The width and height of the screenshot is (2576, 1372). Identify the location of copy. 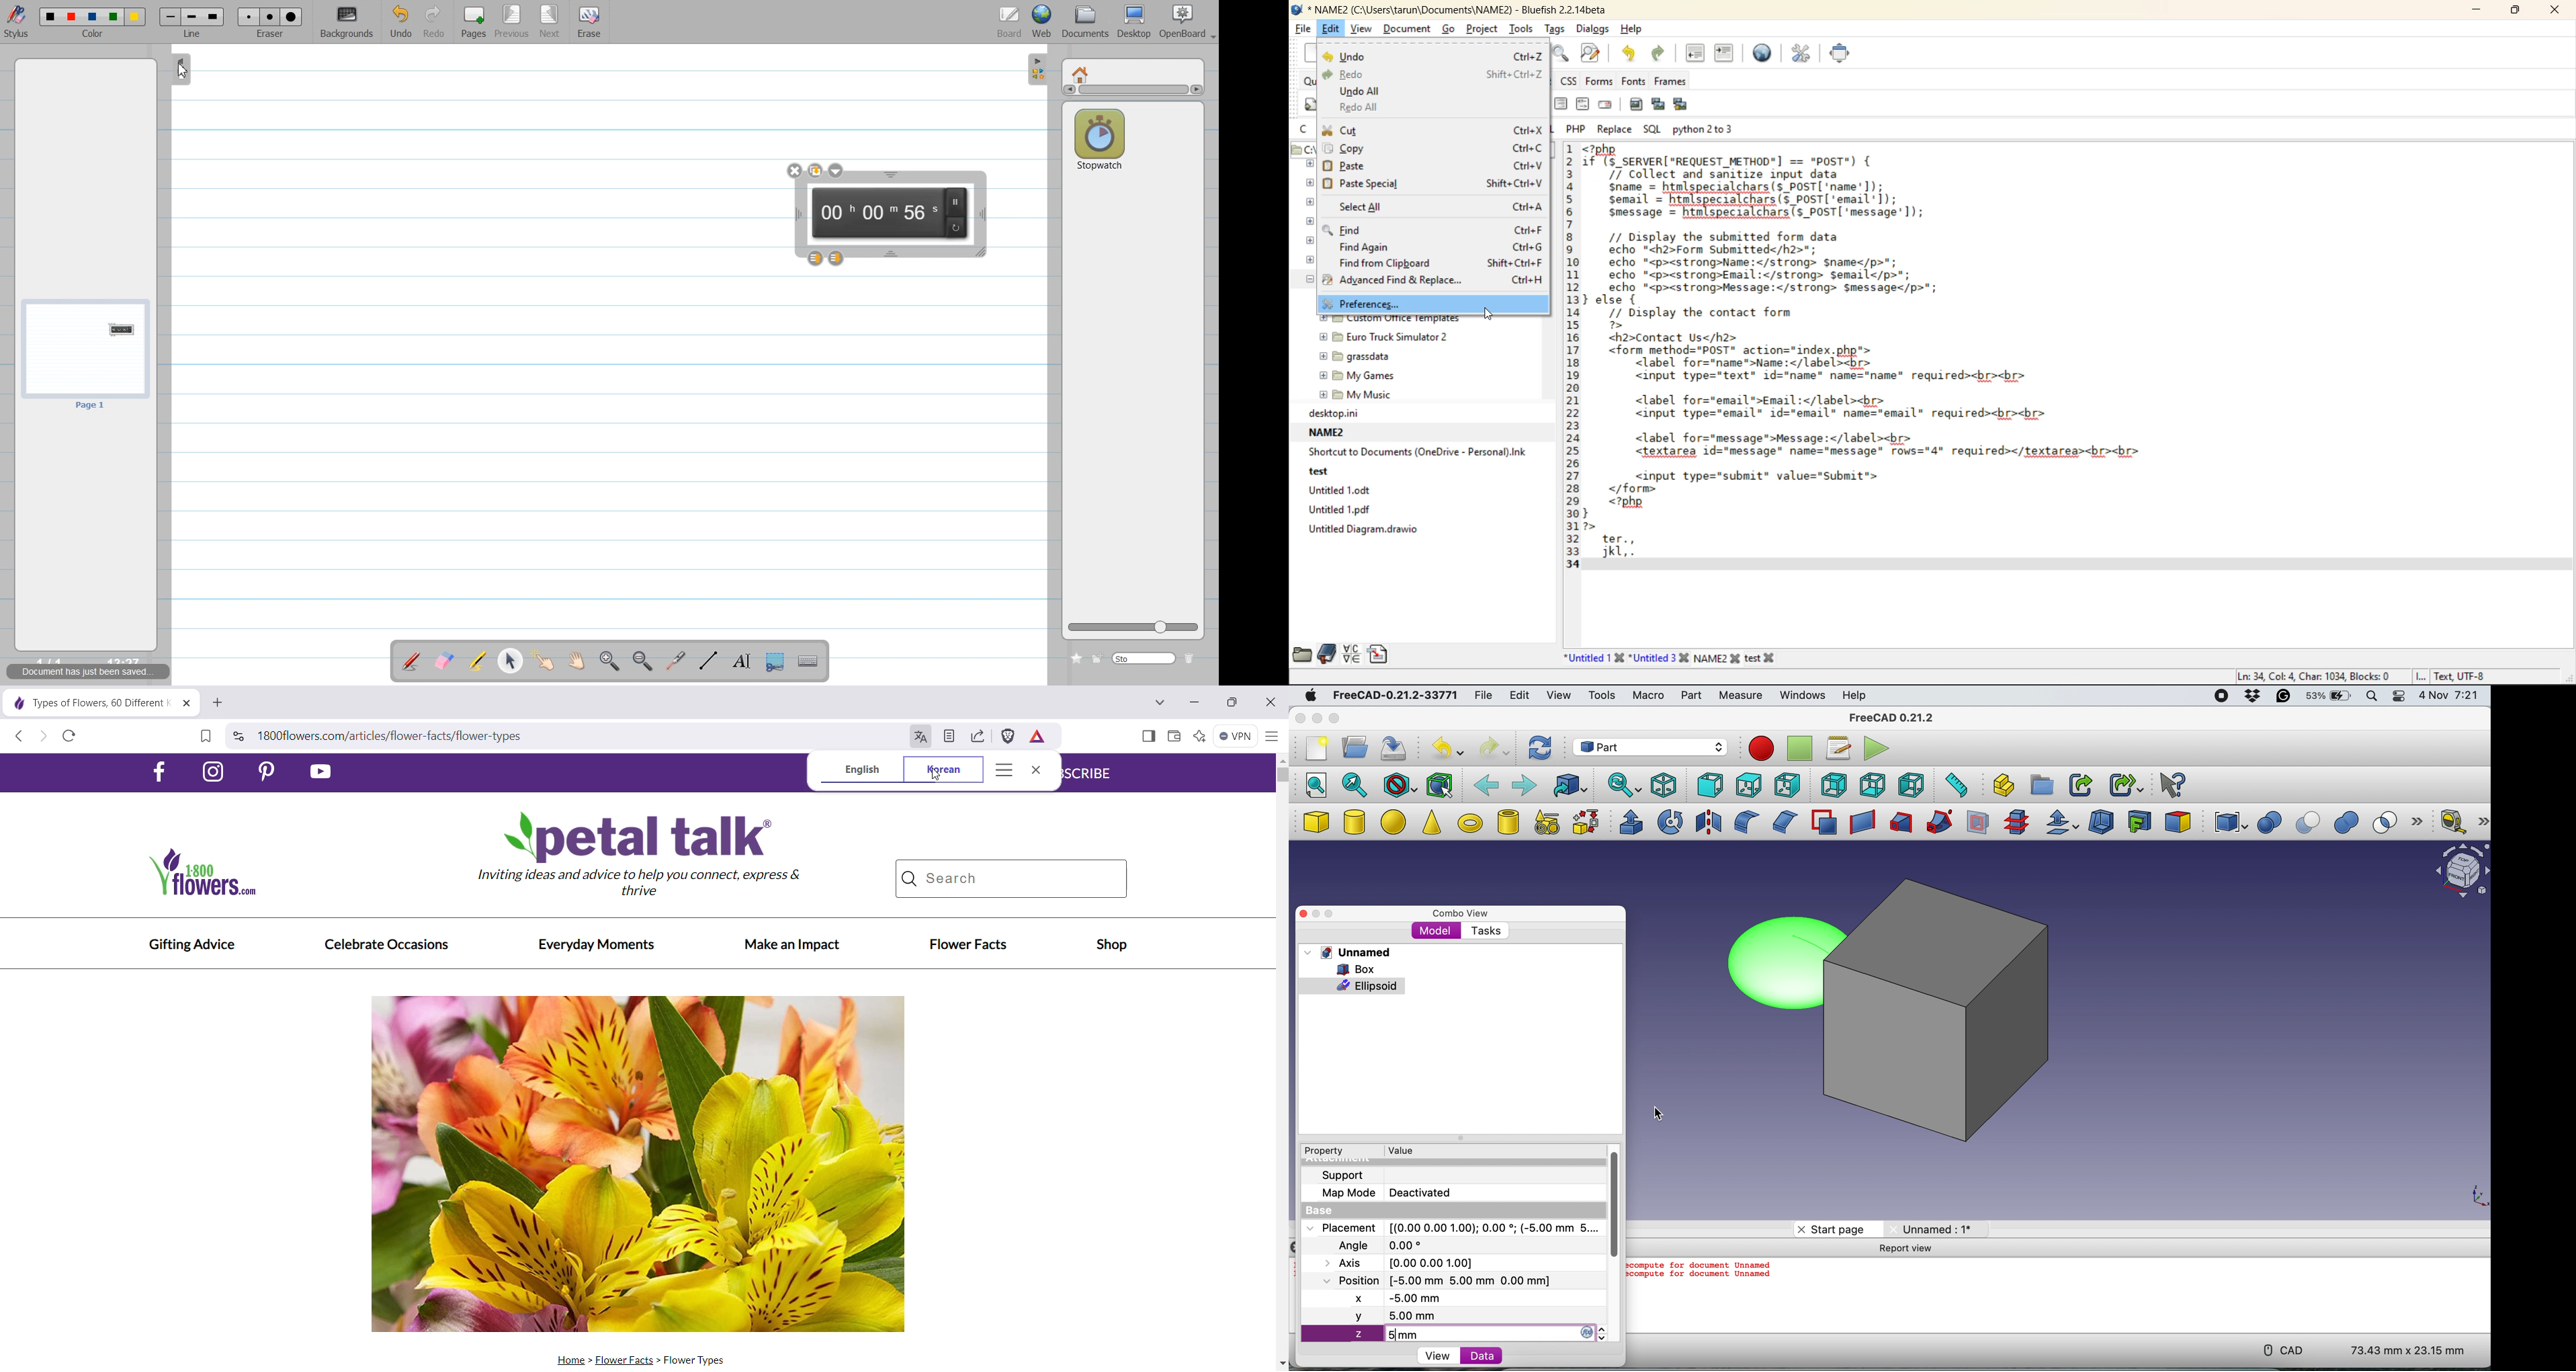
(1432, 150).